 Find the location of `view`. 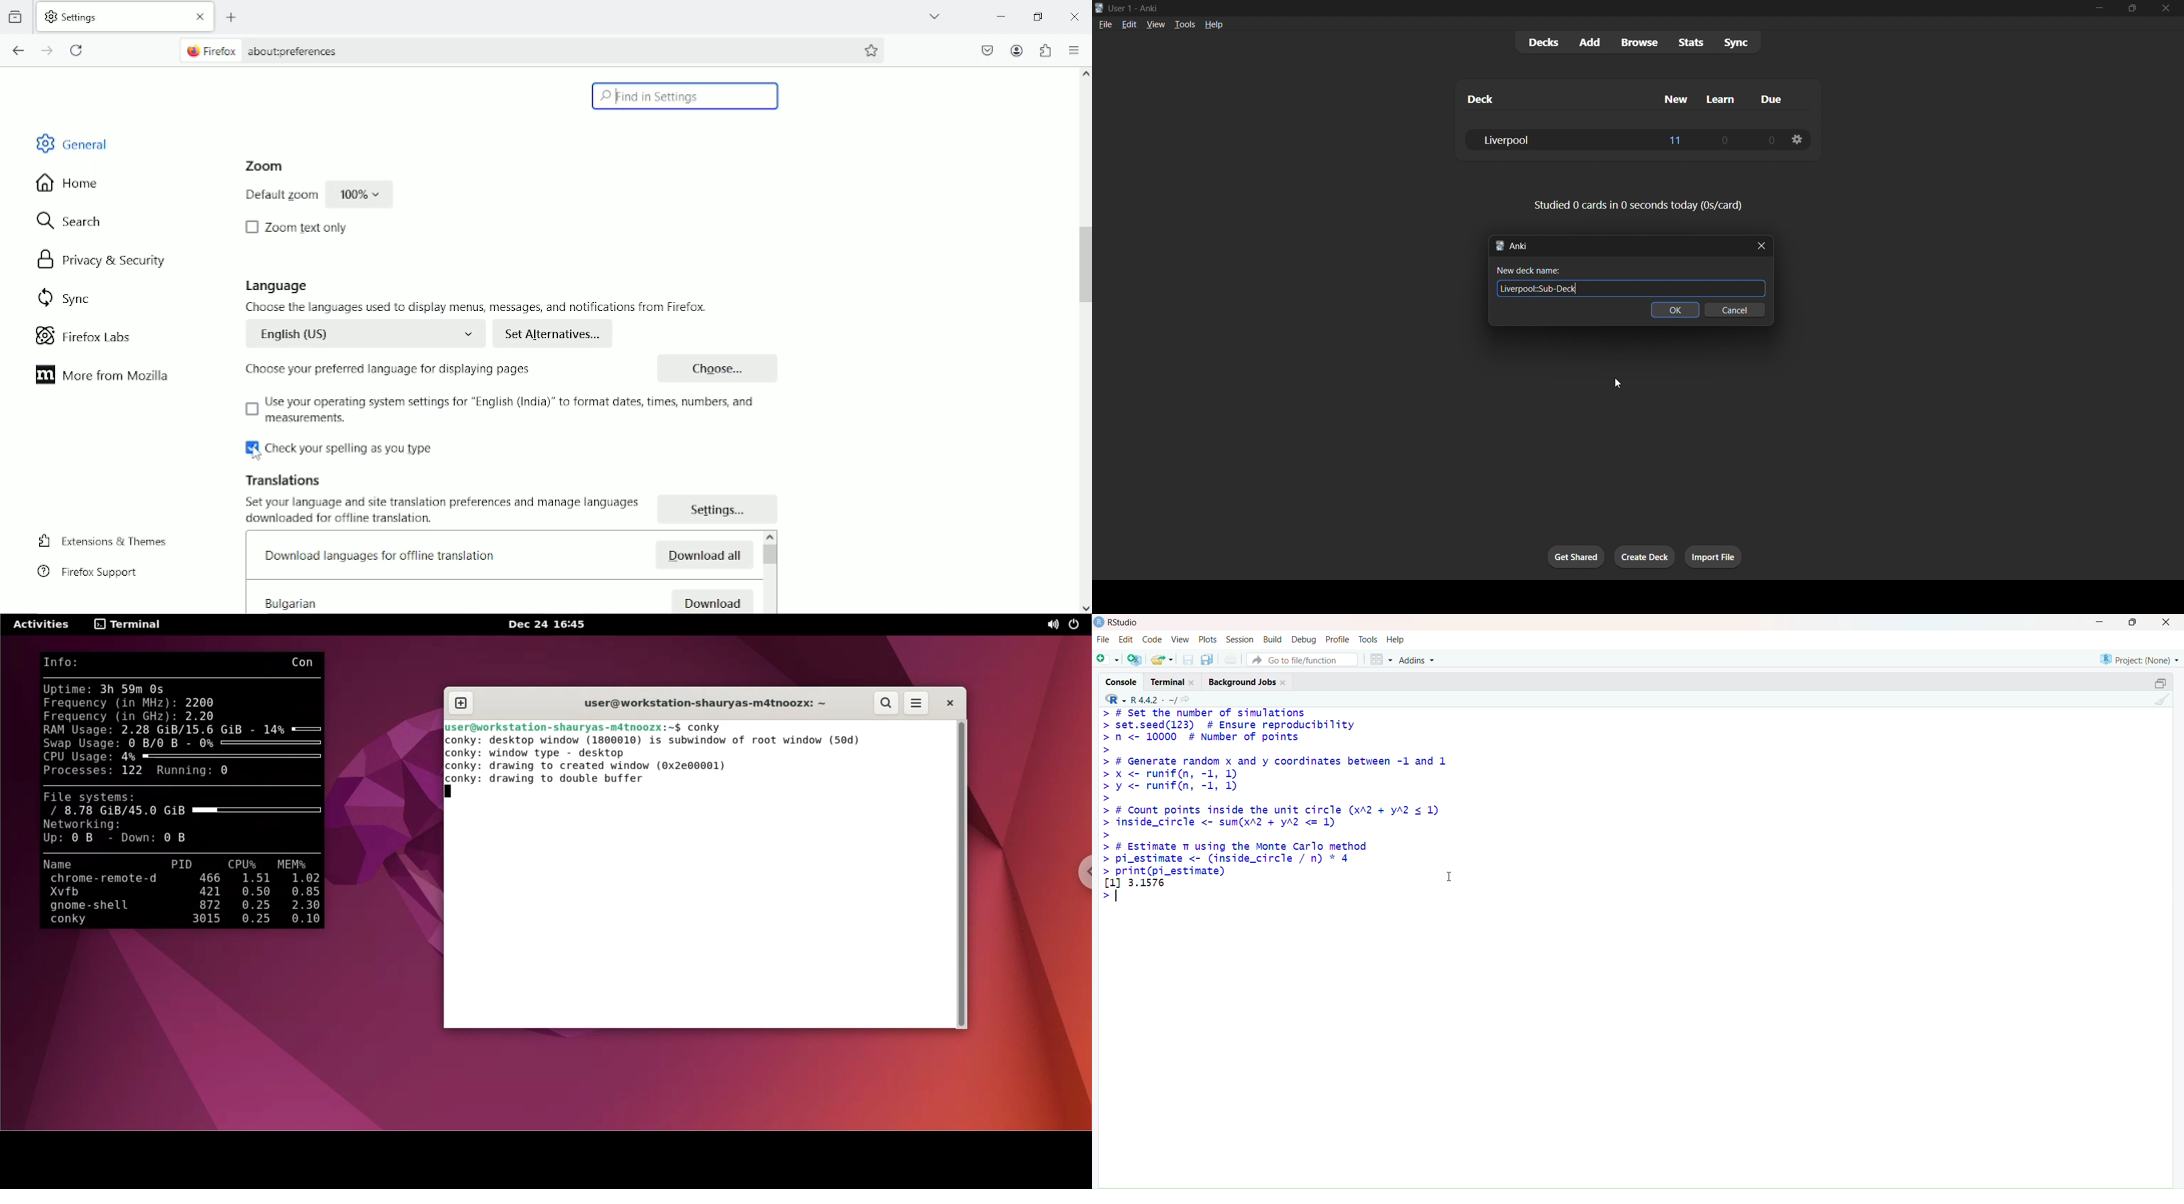

view is located at coordinates (1152, 24).